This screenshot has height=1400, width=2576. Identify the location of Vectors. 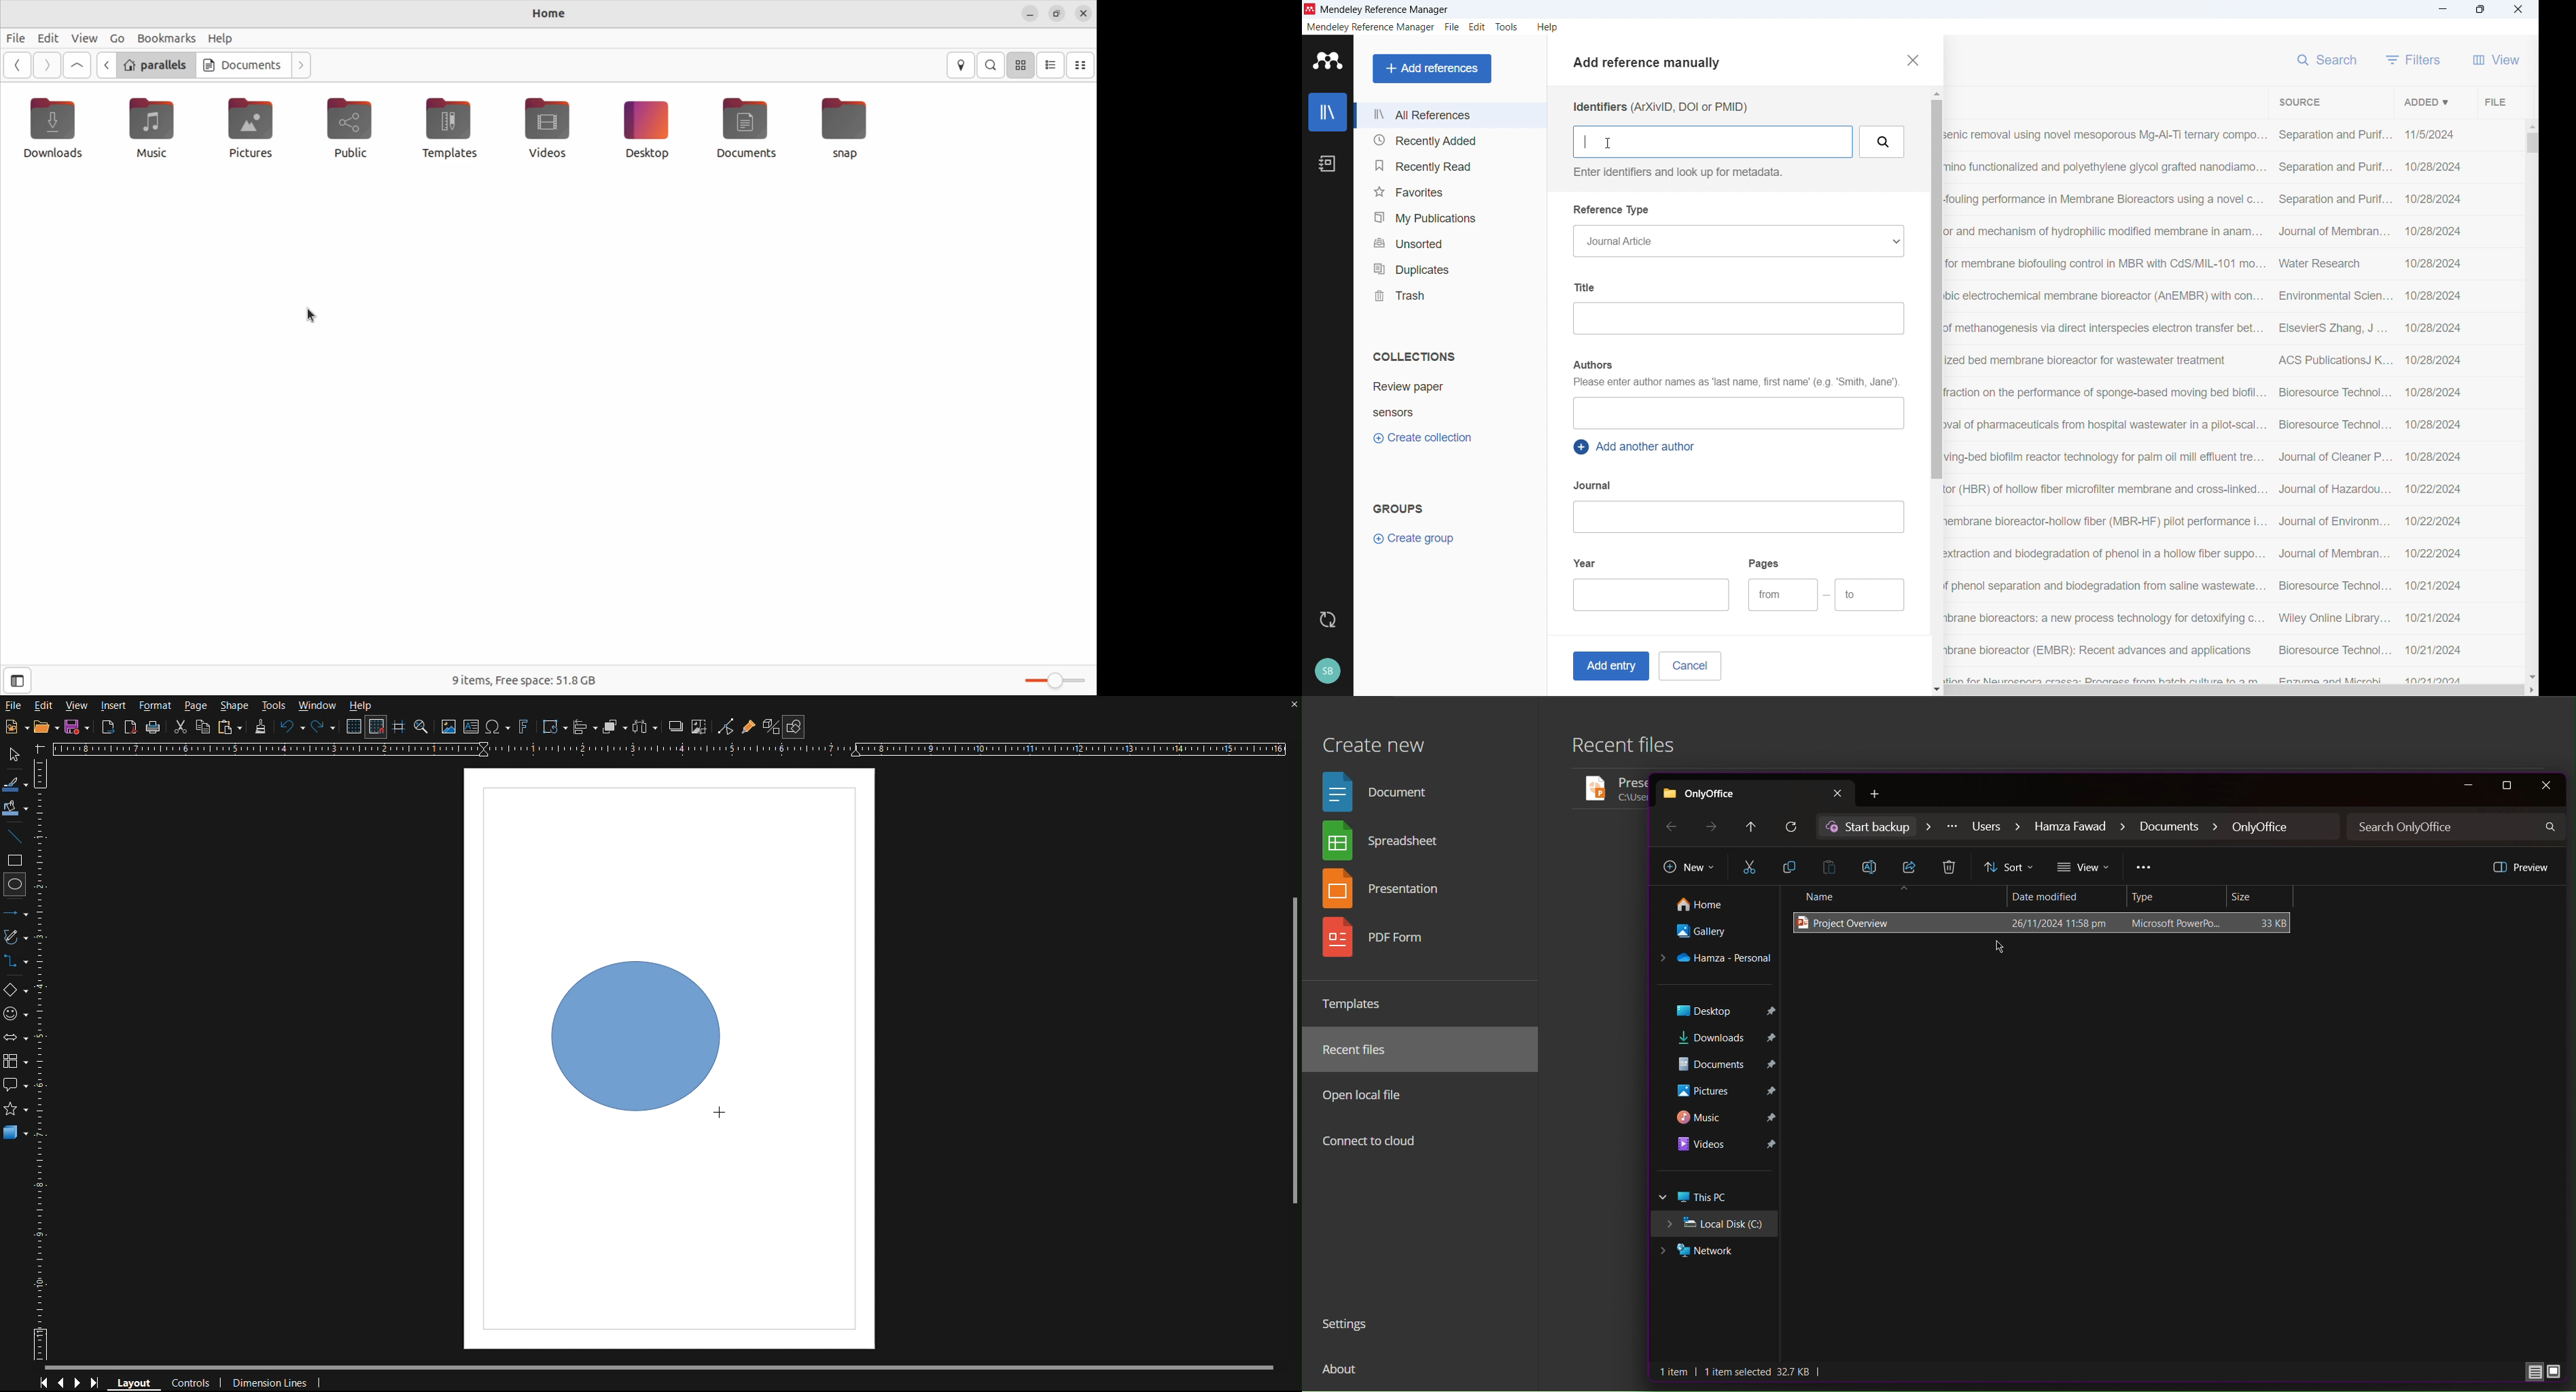
(16, 937).